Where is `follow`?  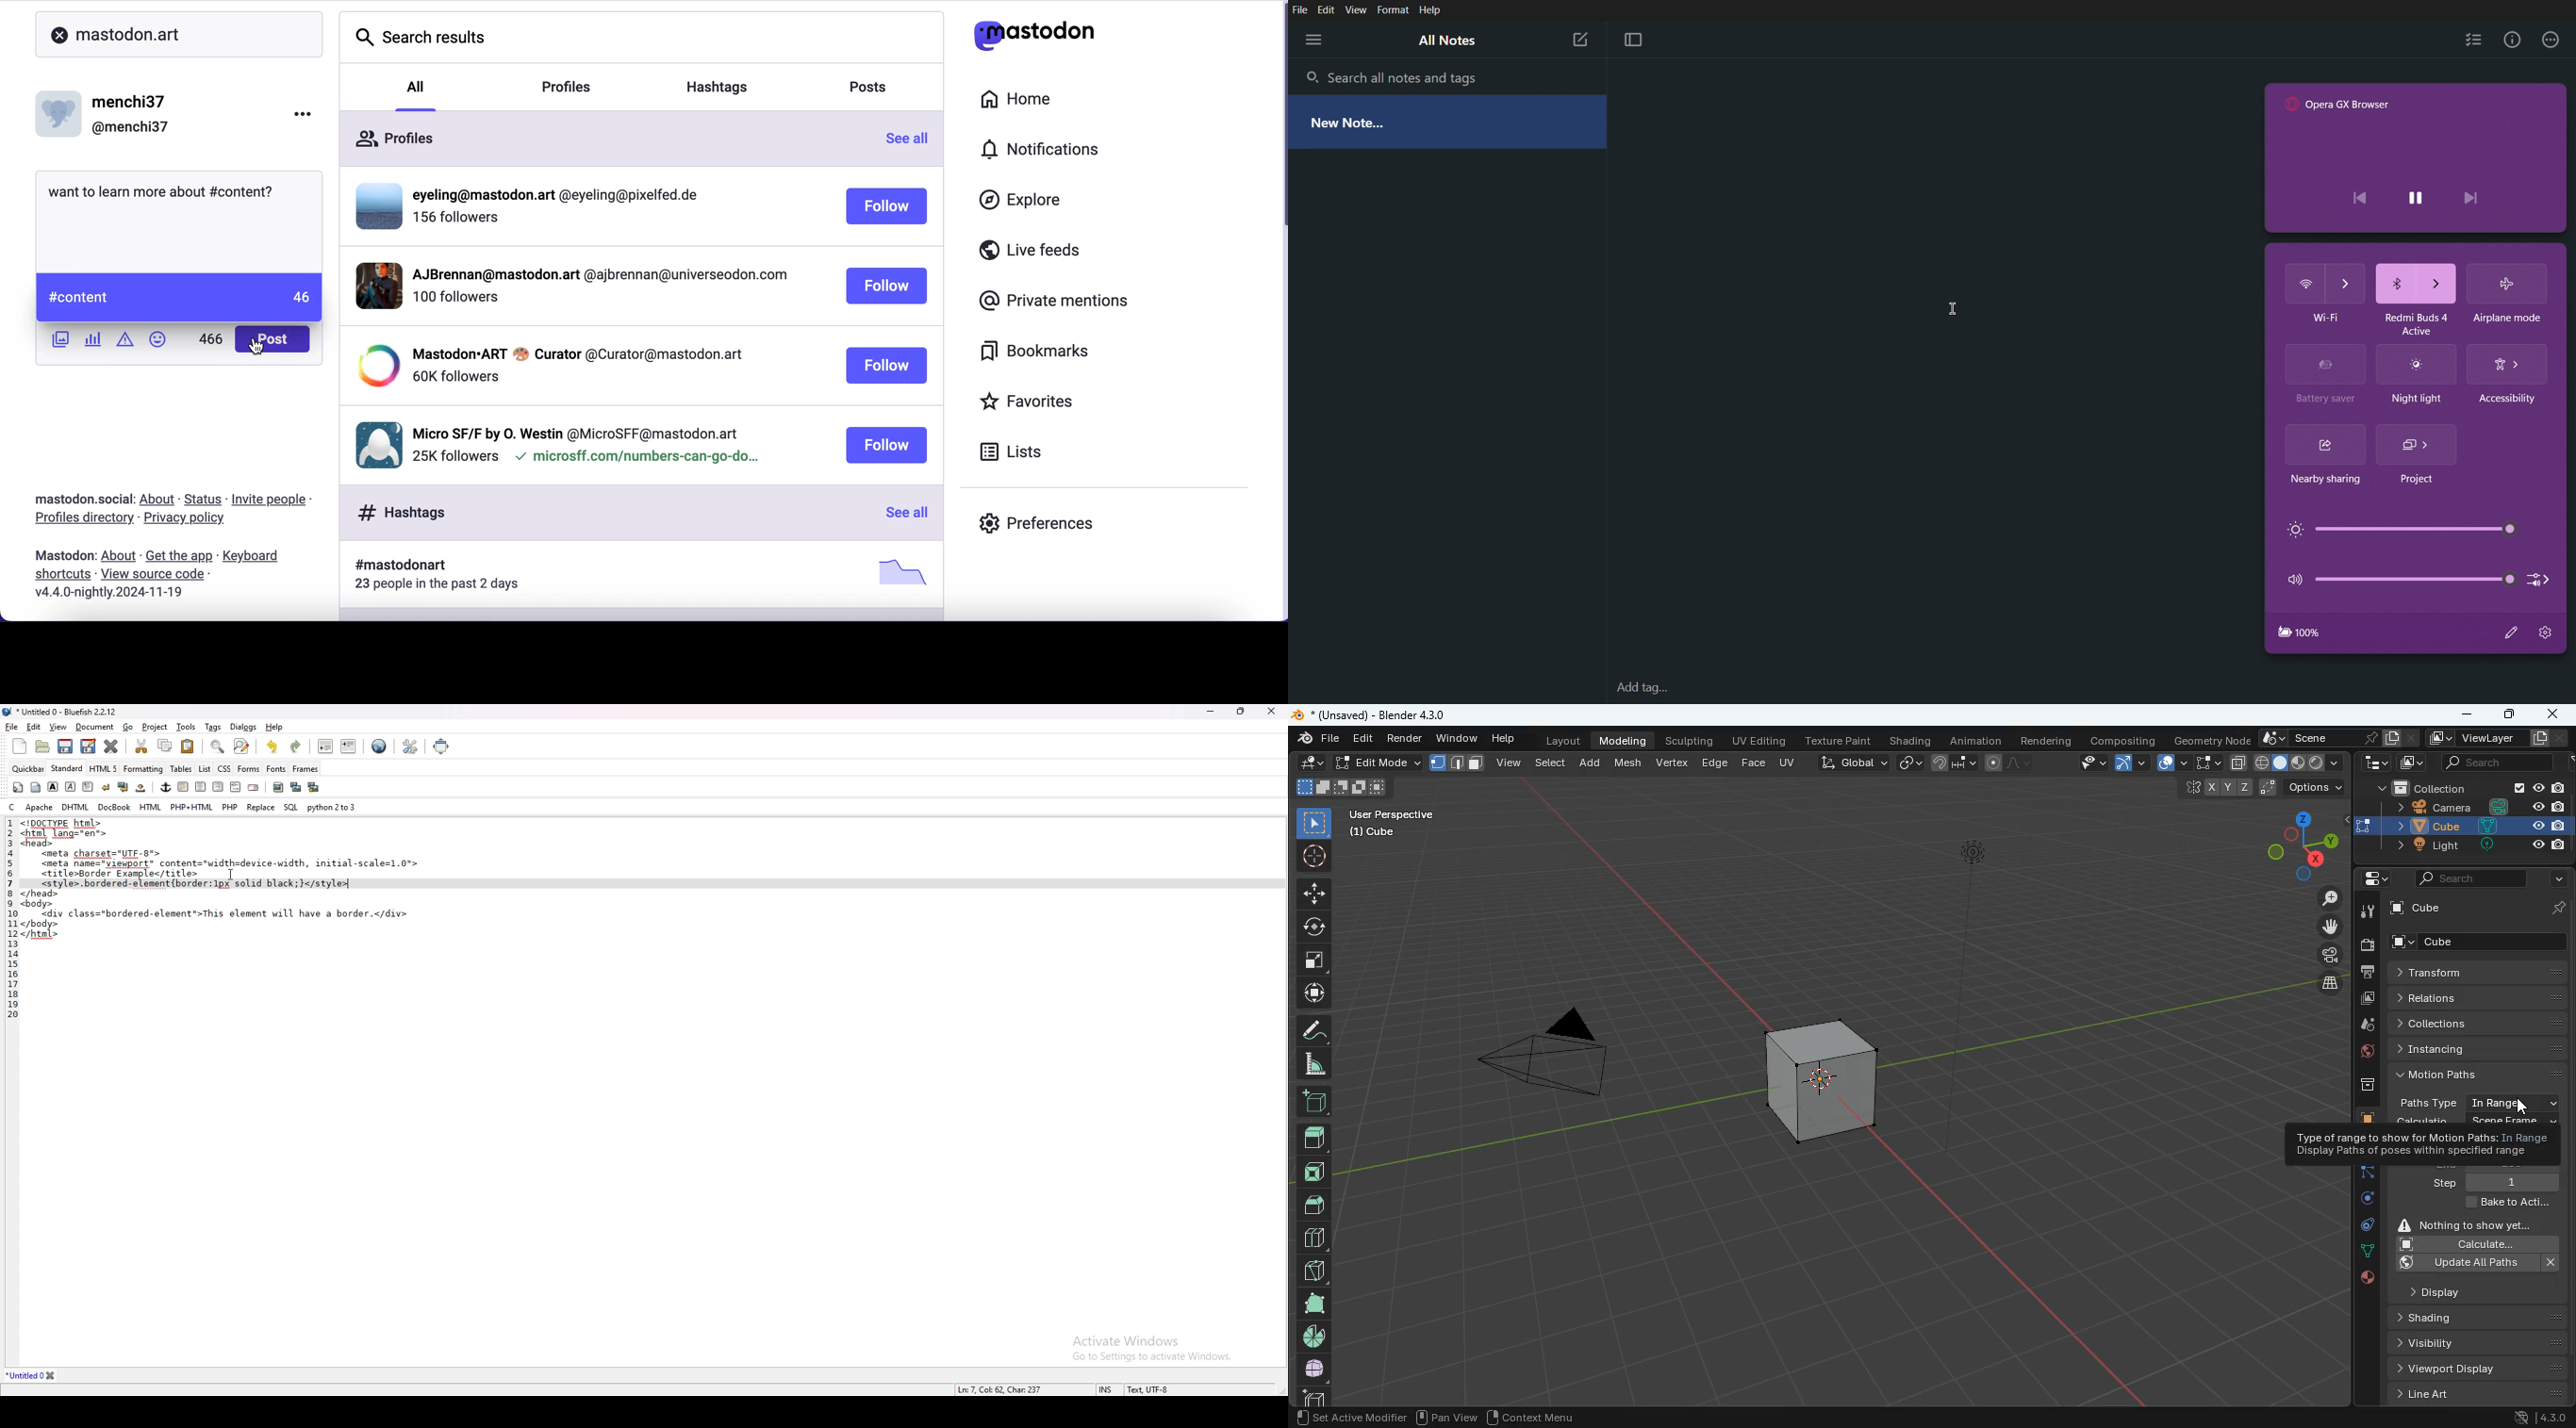 follow is located at coordinates (887, 287).